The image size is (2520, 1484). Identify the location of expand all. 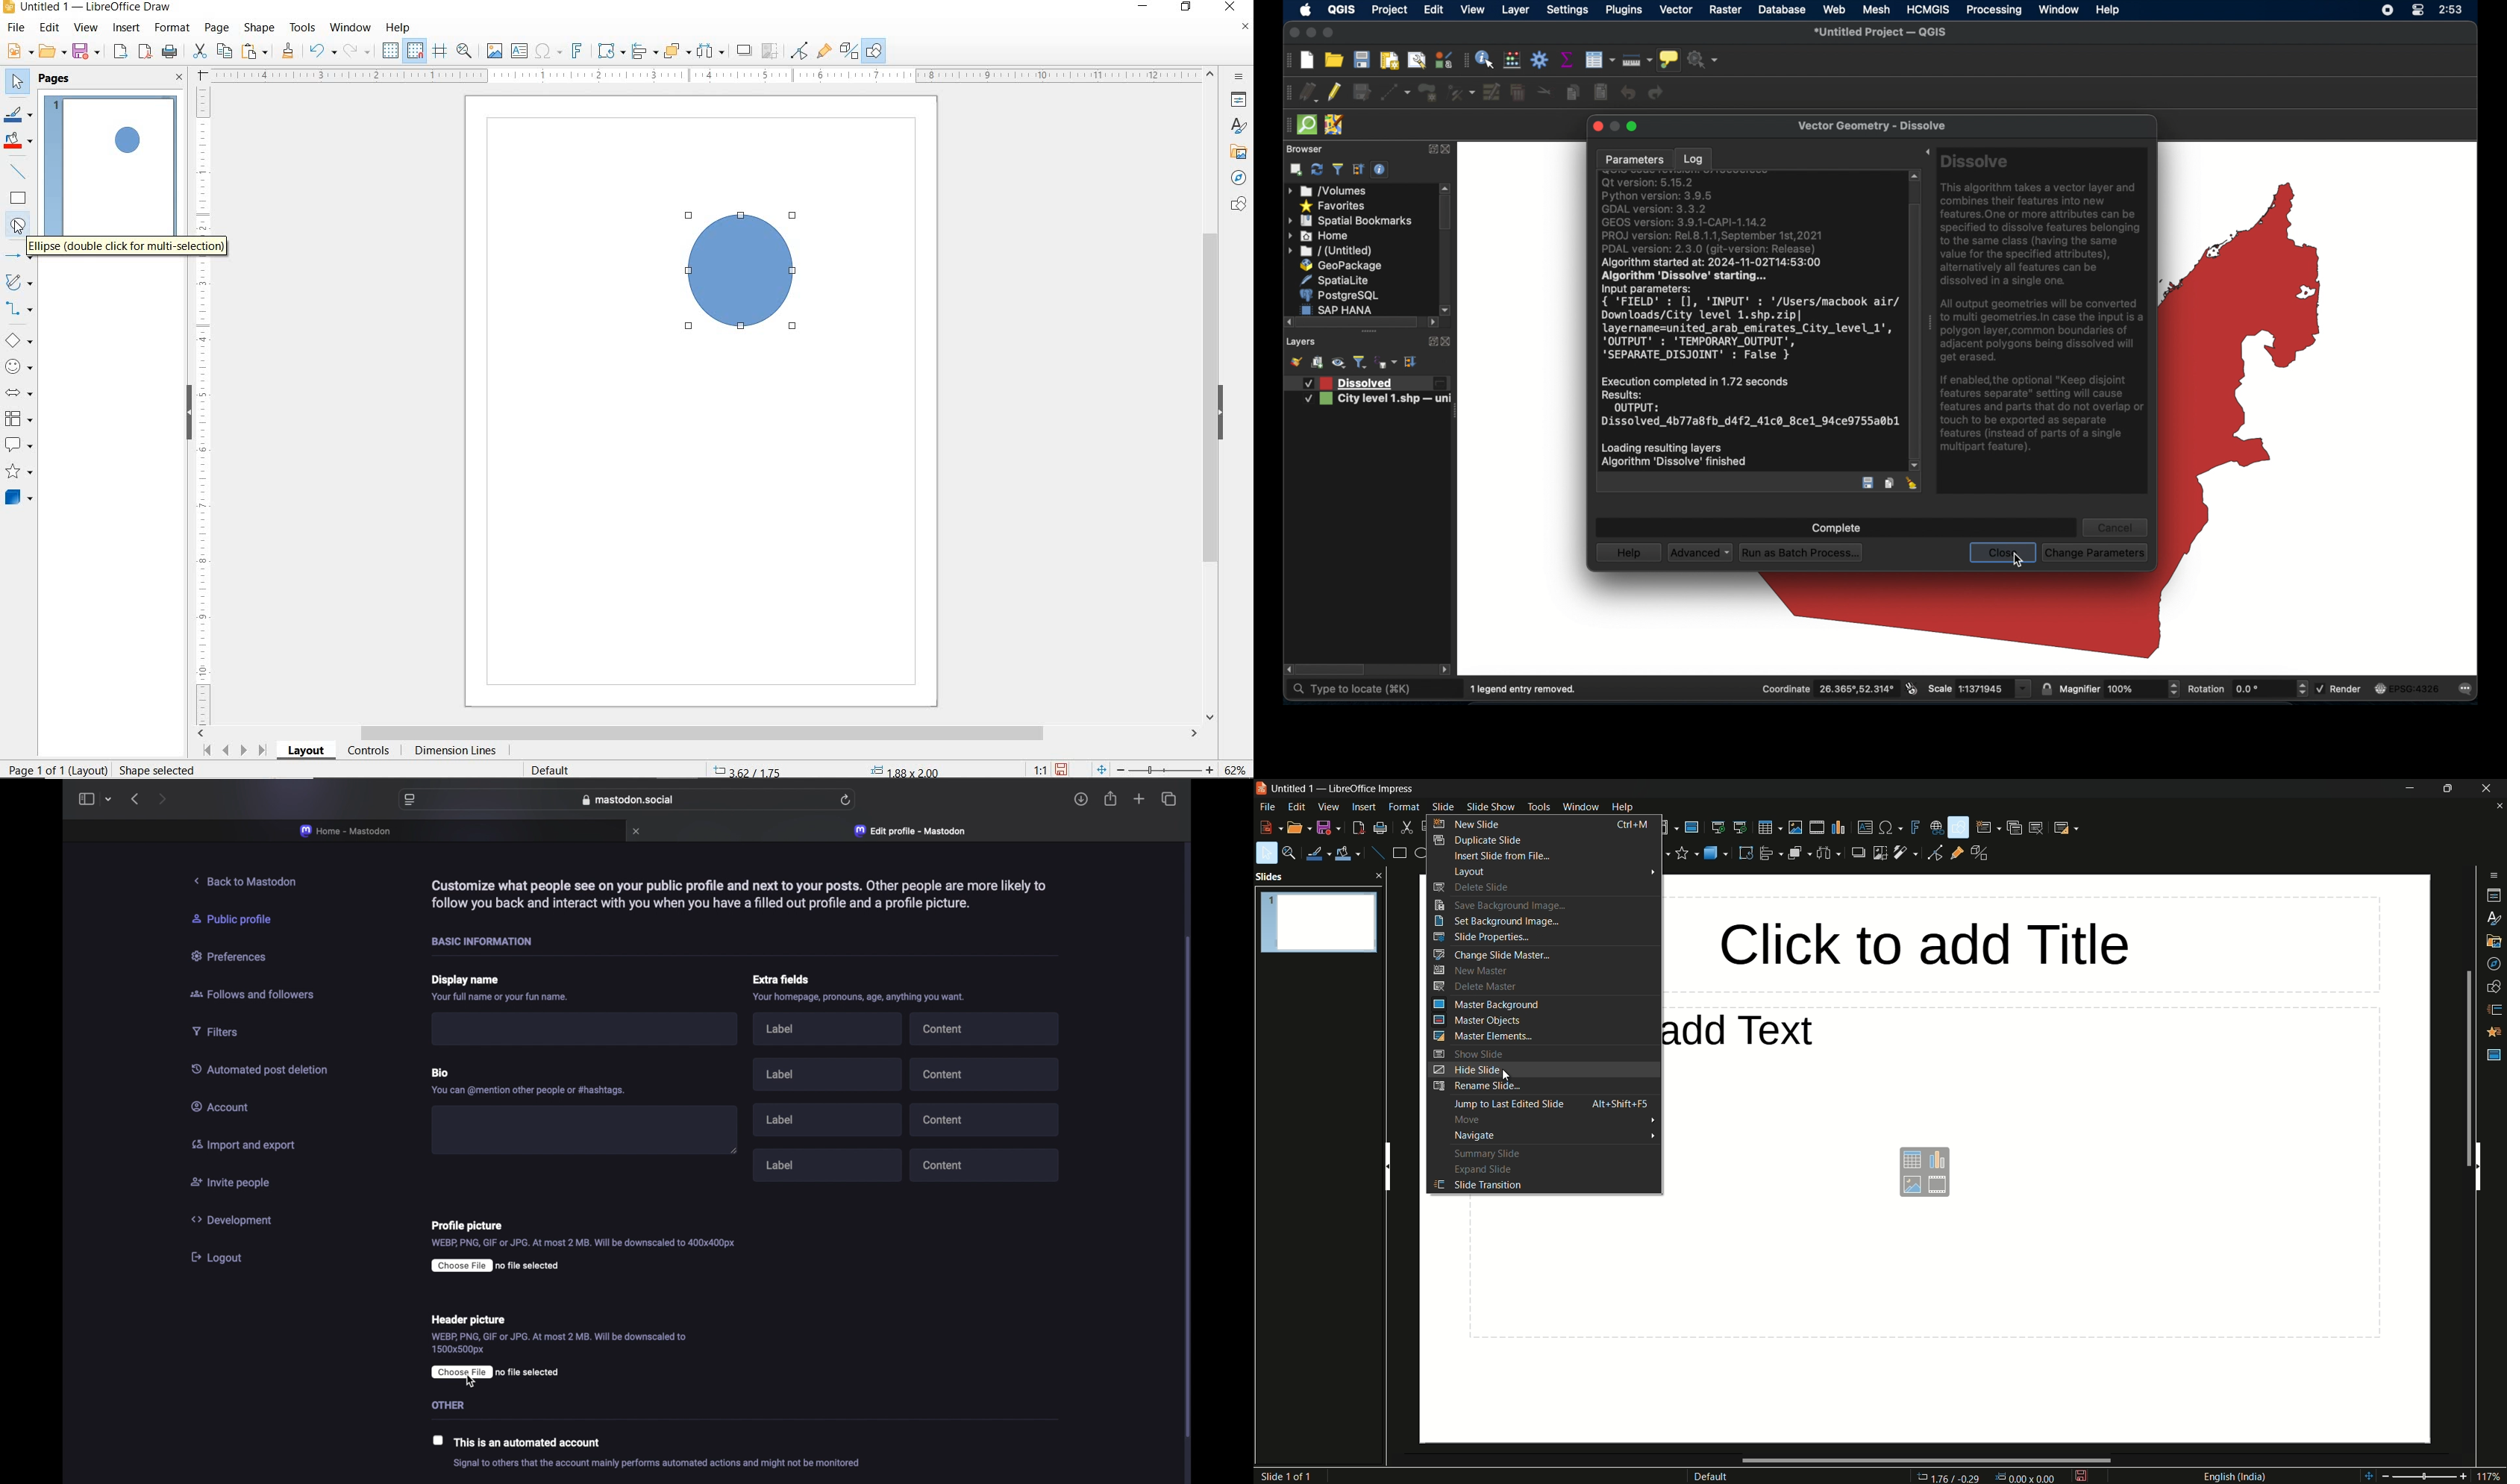
(1359, 170).